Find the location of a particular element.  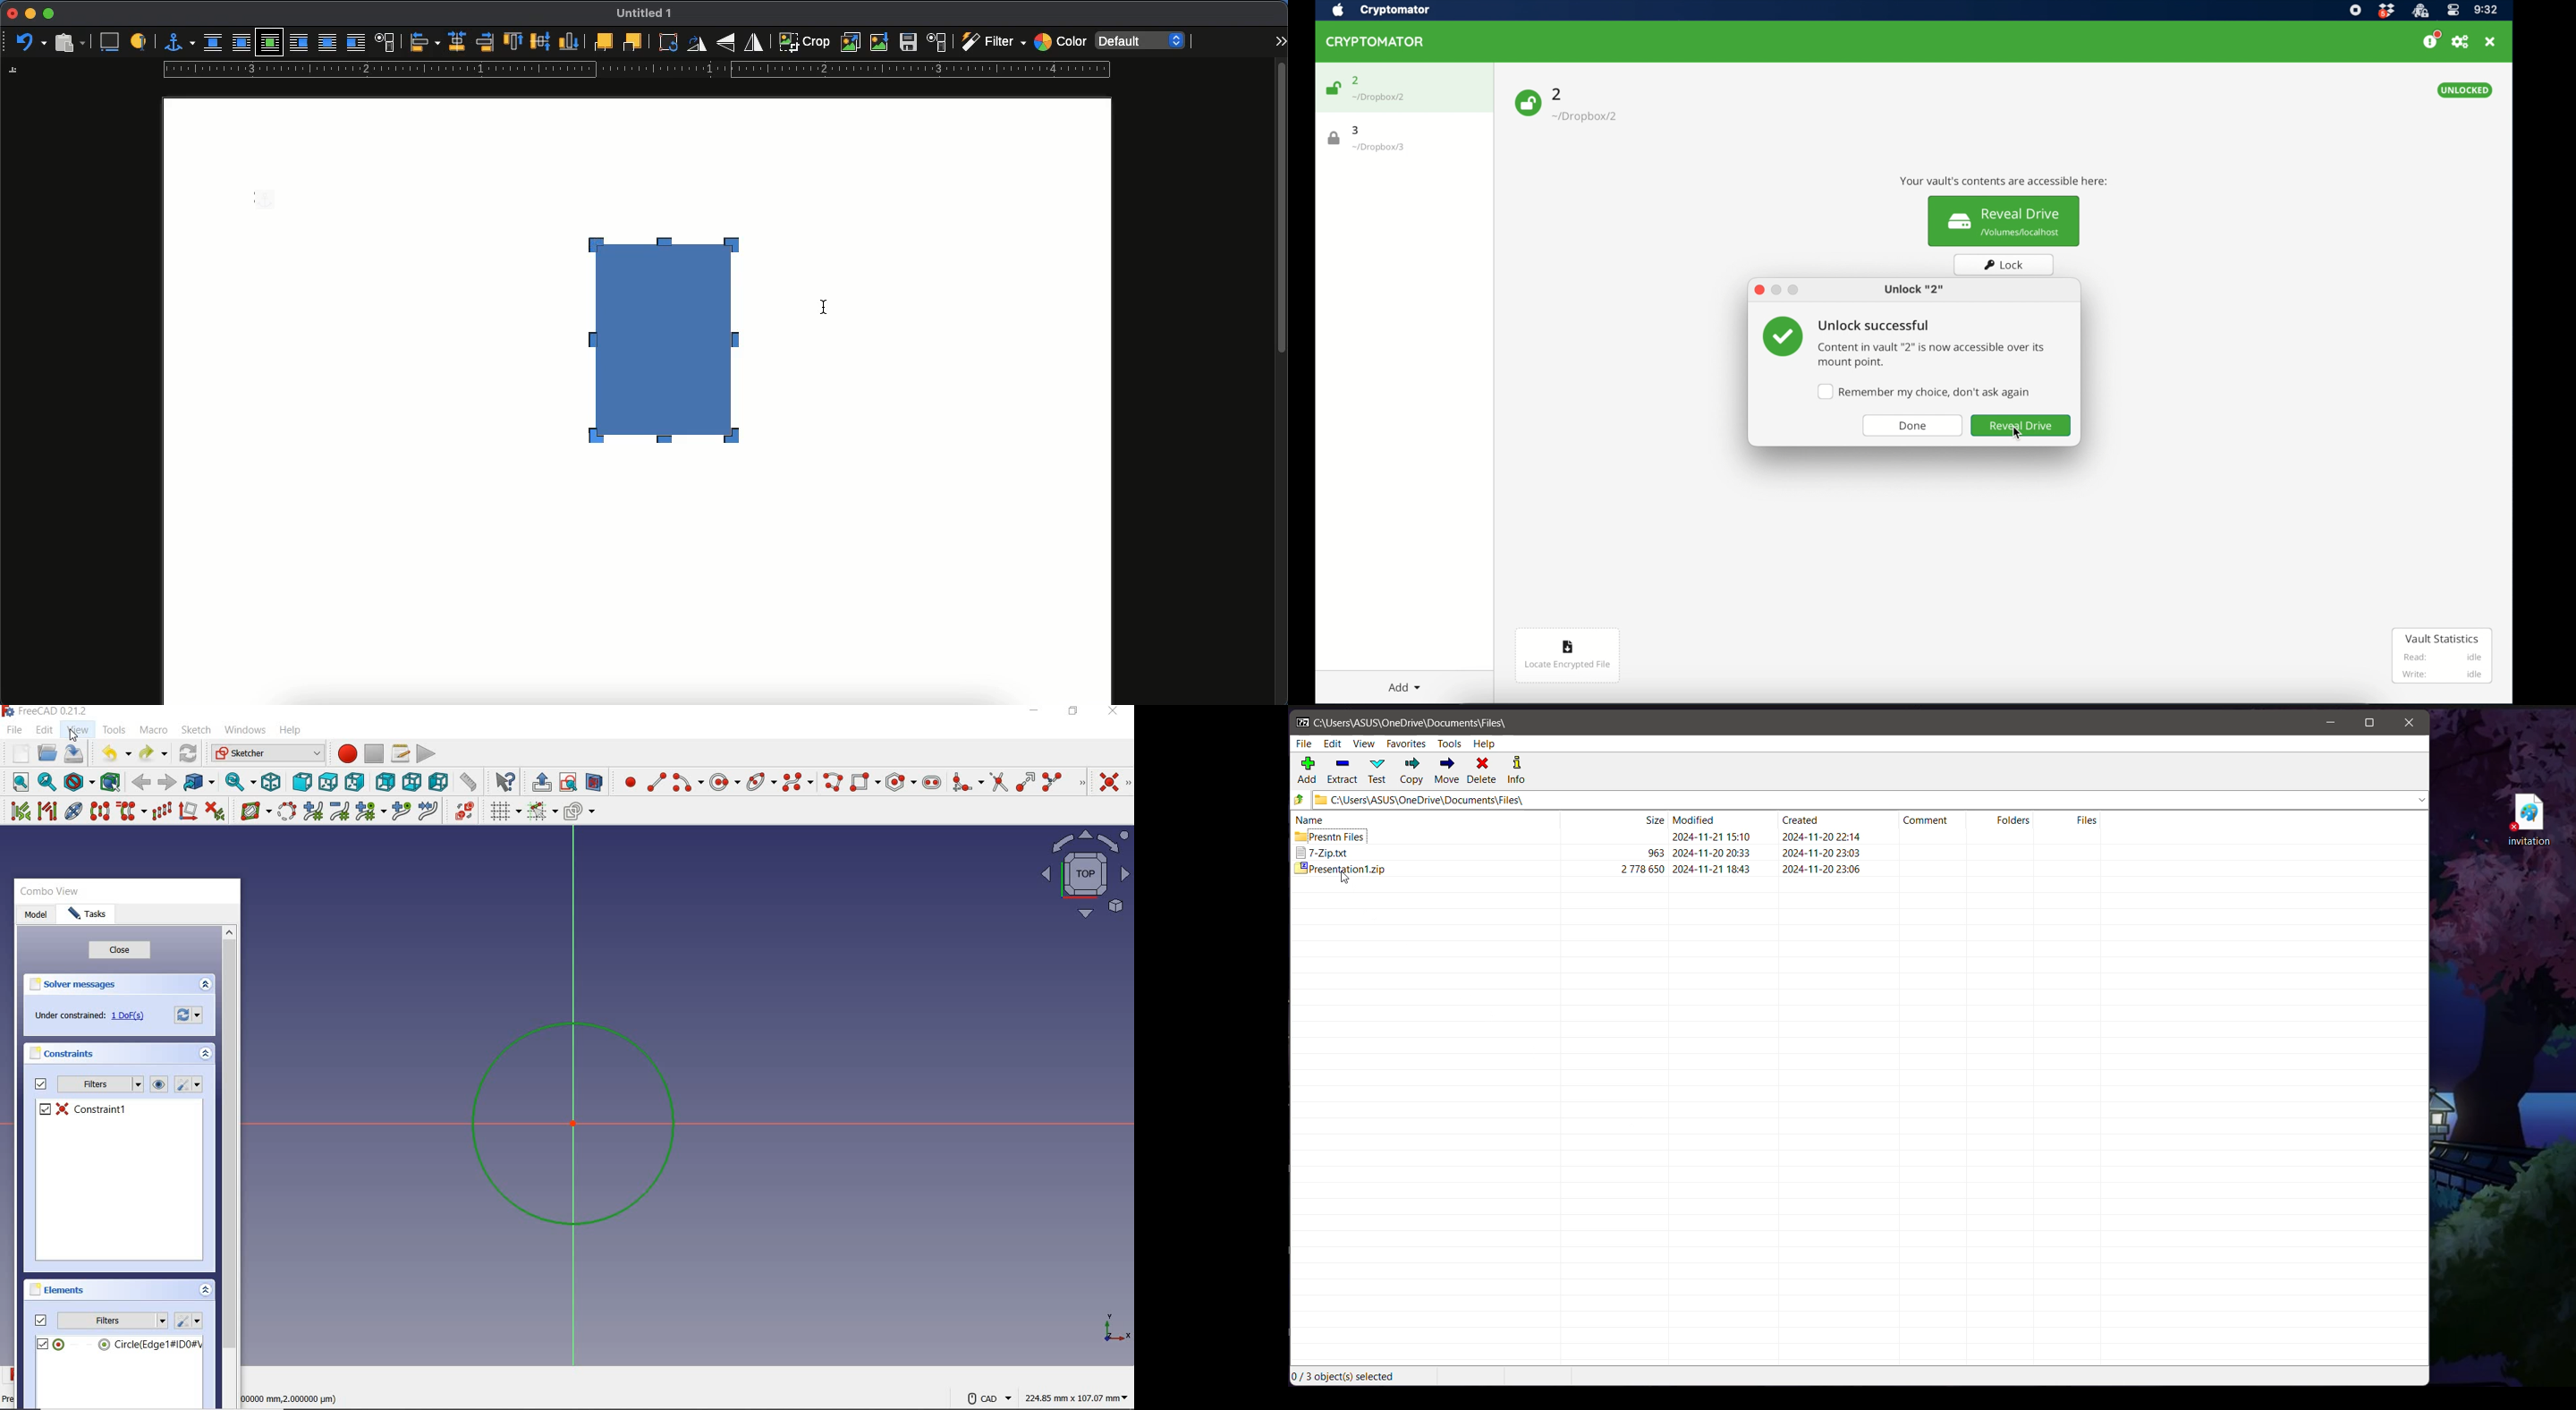

info is located at coordinates (2006, 181).